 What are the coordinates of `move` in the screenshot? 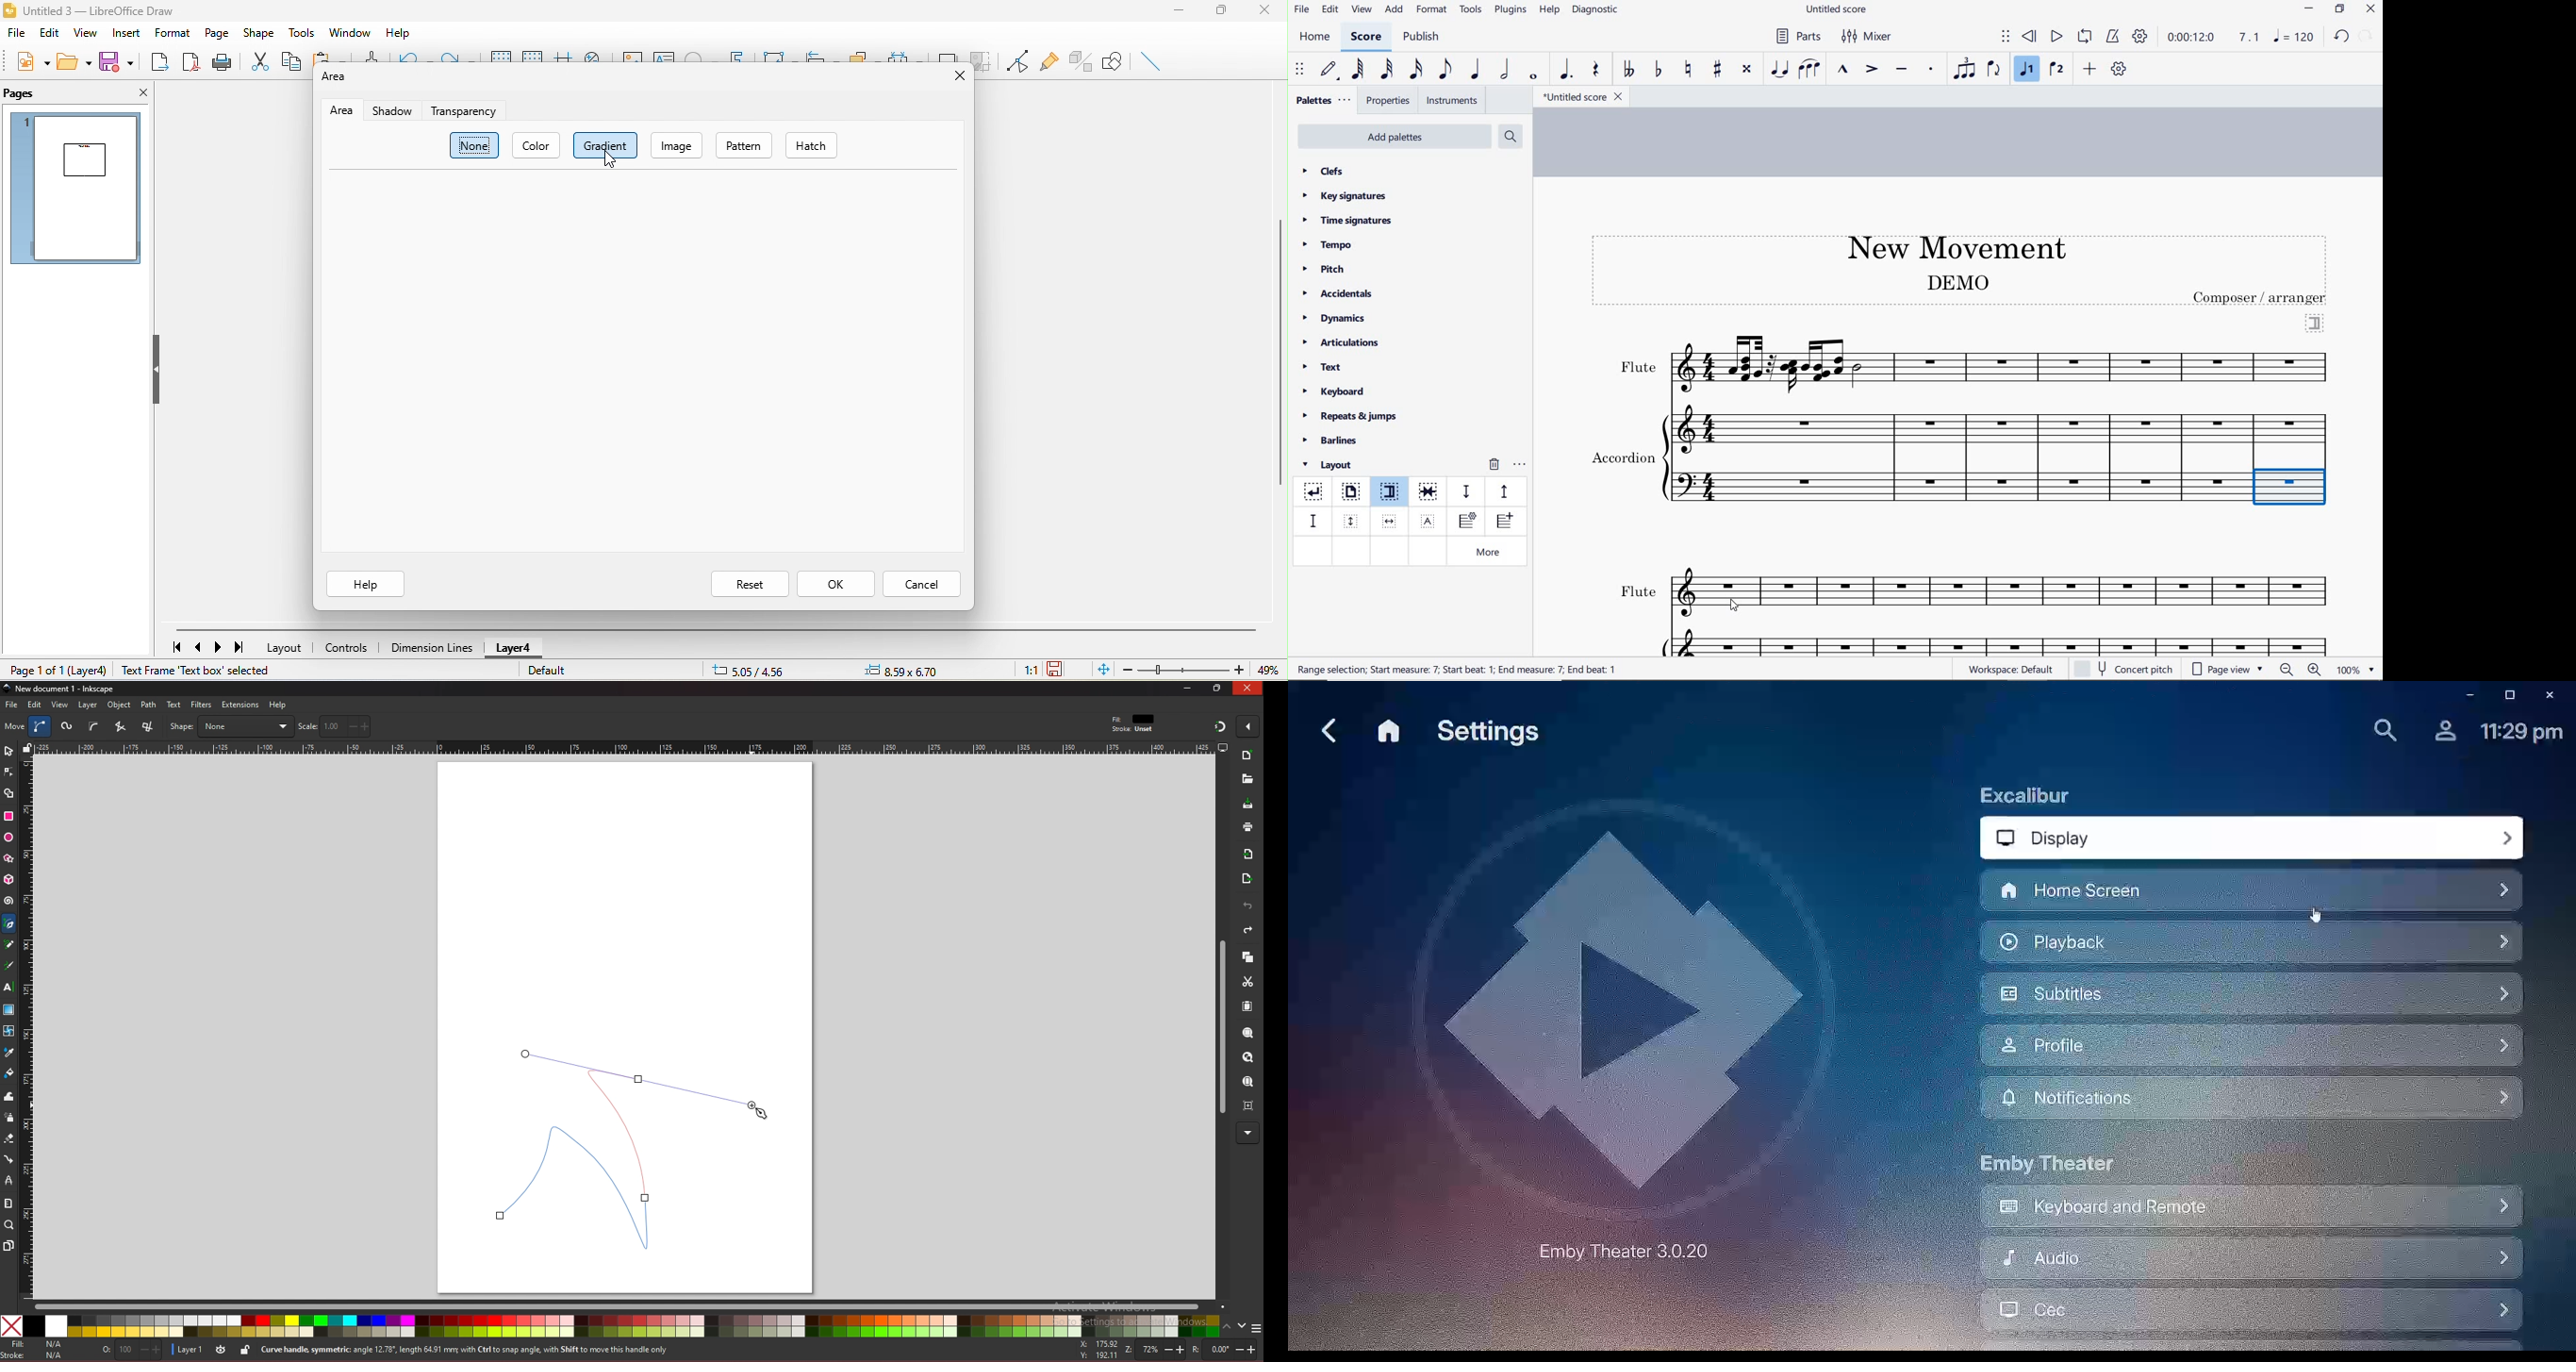 It's located at (15, 726).